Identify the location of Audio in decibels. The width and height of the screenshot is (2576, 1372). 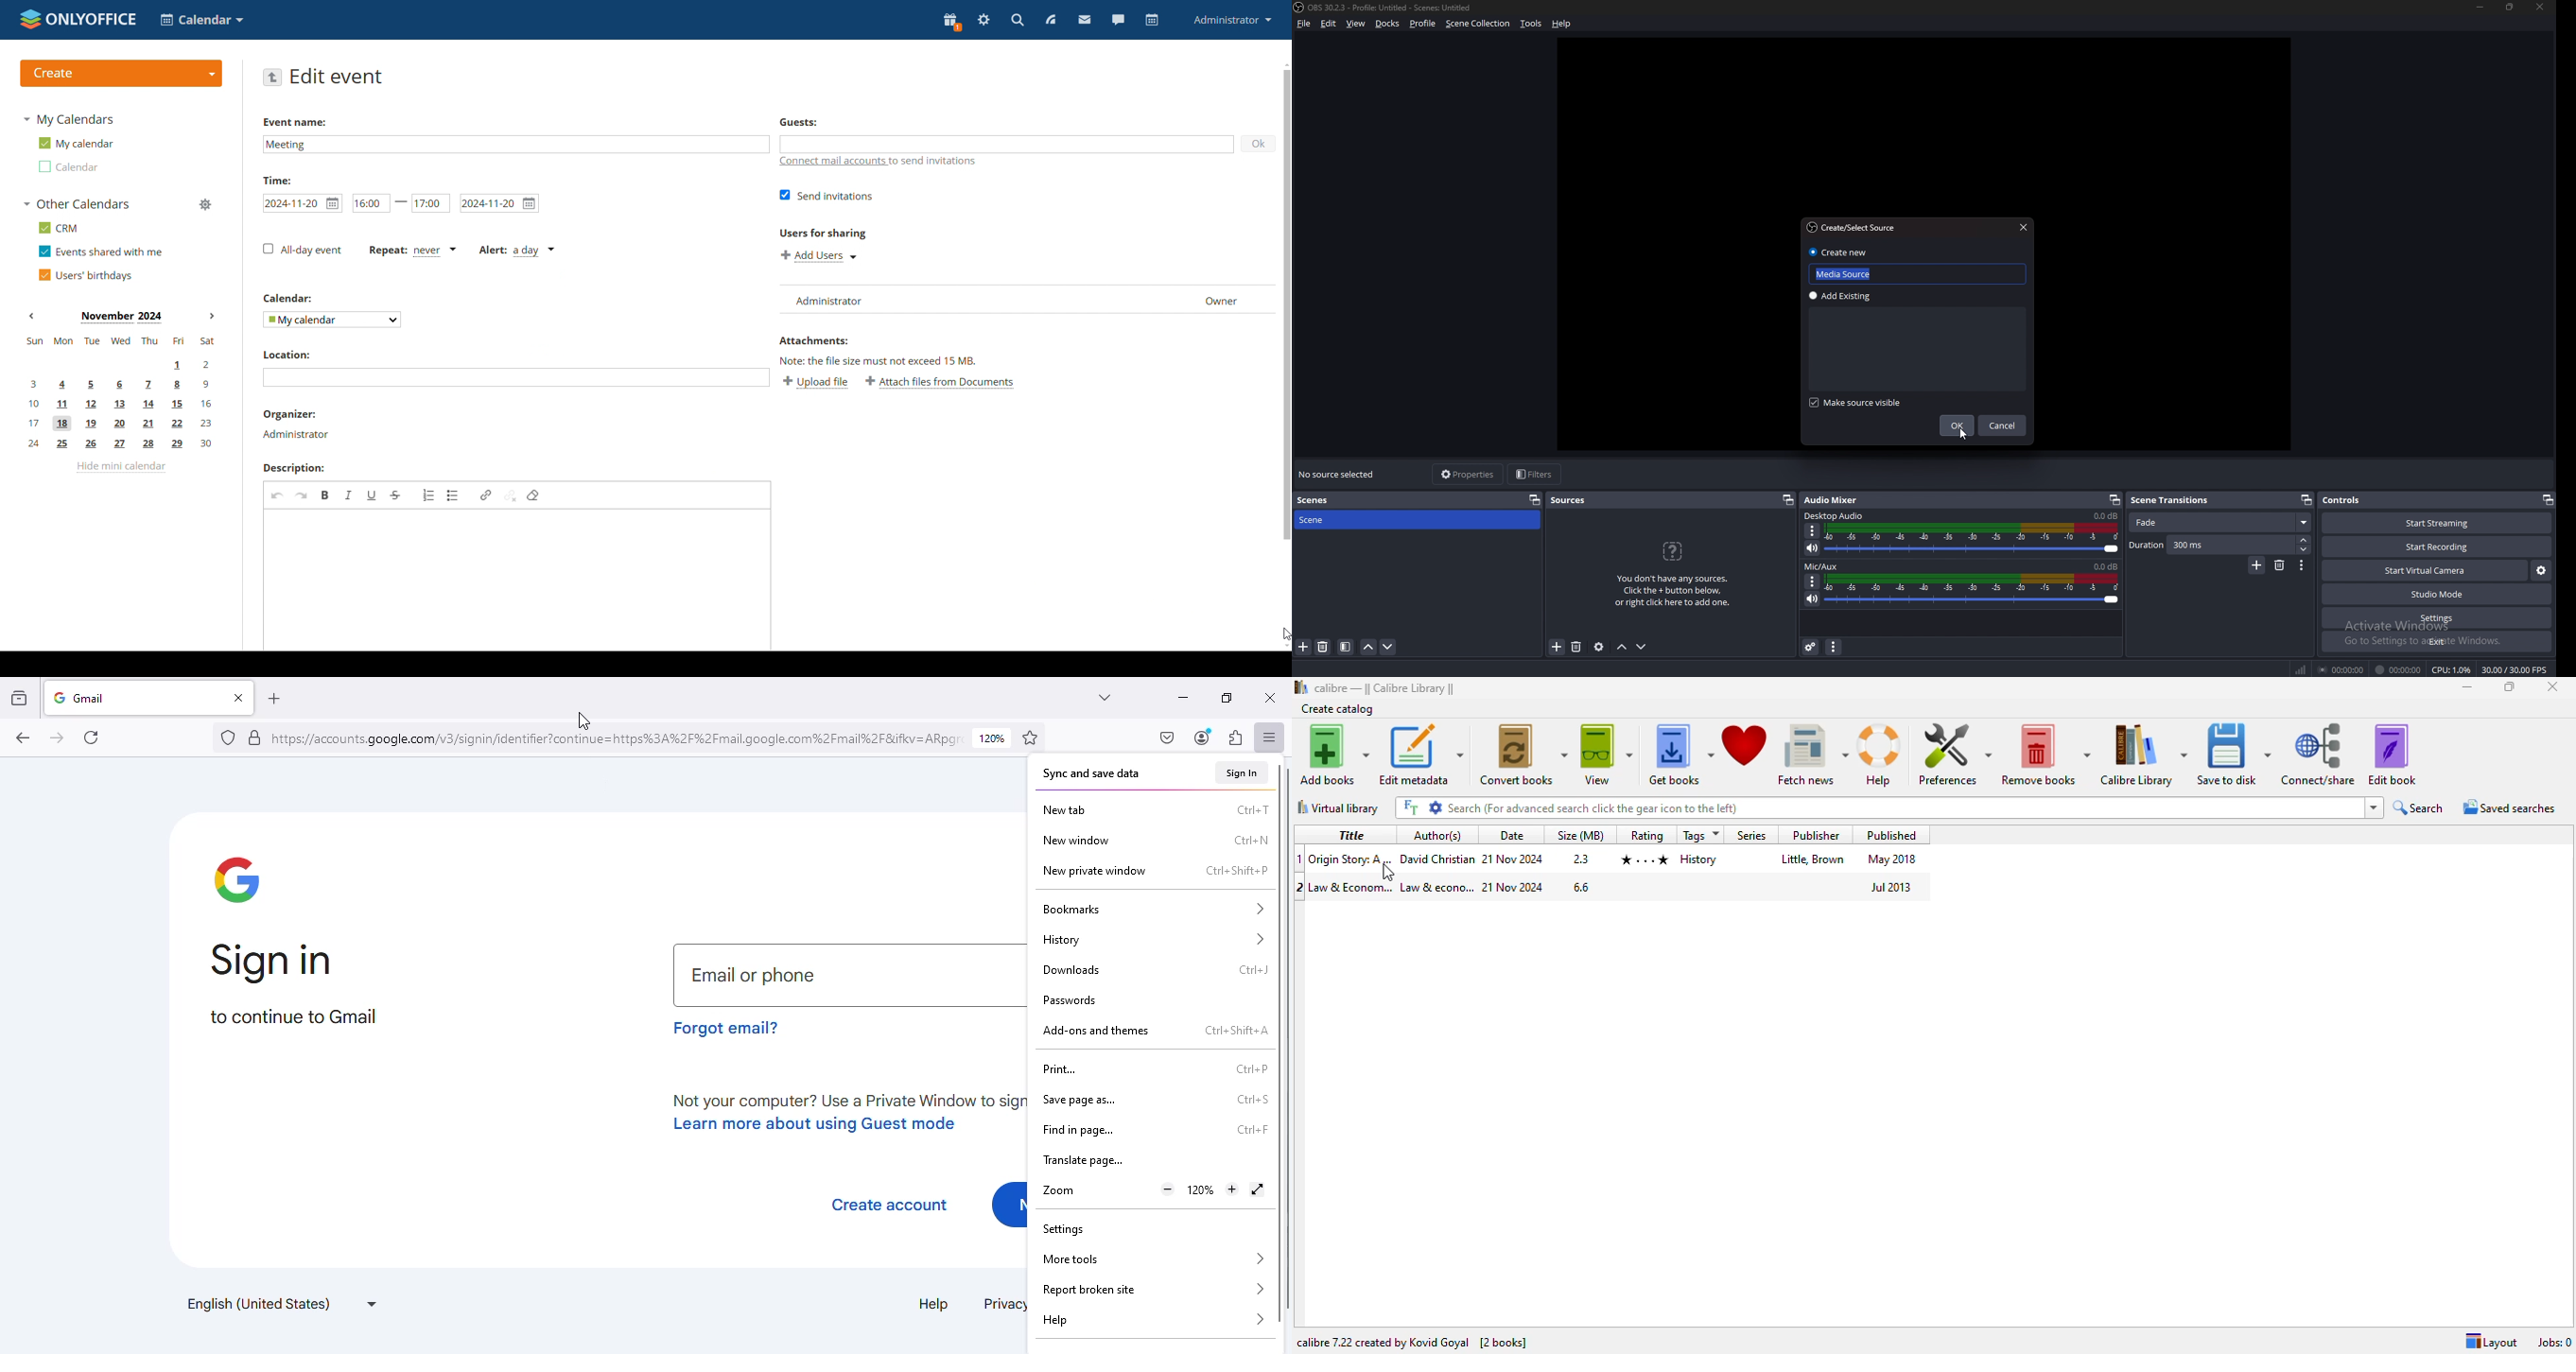
(2105, 515).